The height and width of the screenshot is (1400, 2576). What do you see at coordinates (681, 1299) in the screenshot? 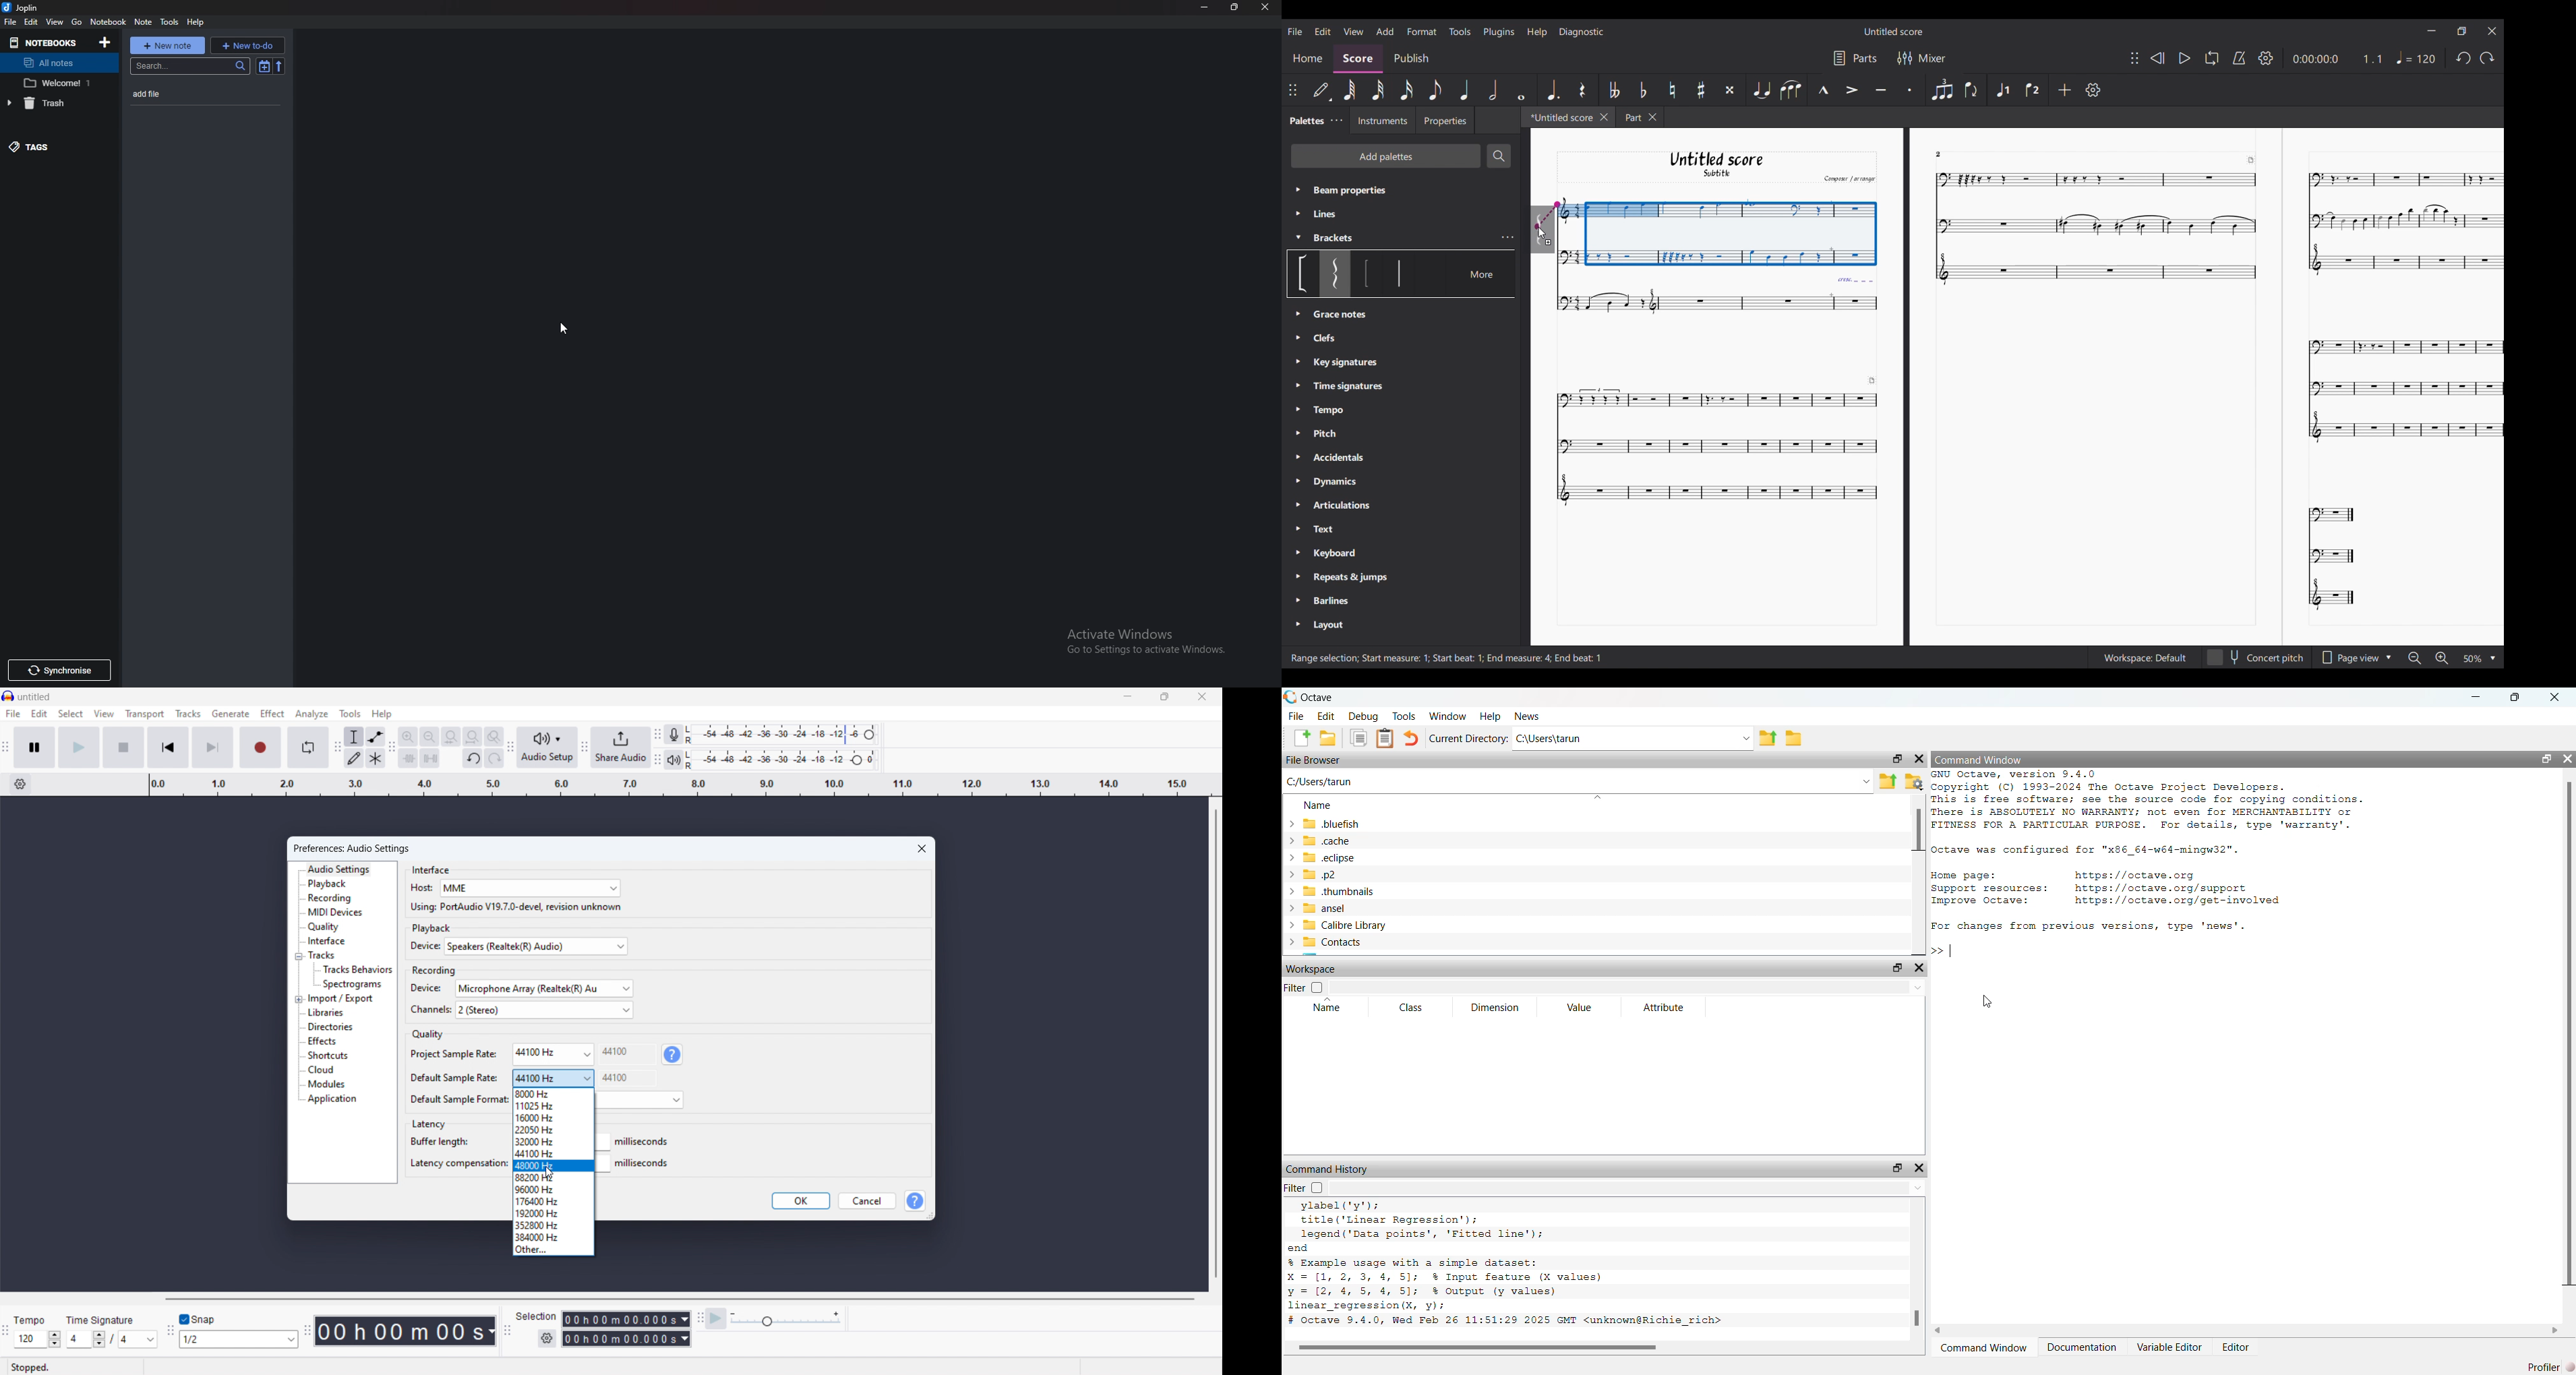
I see `horizontal scrollbar` at bounding box center [681, 1299].